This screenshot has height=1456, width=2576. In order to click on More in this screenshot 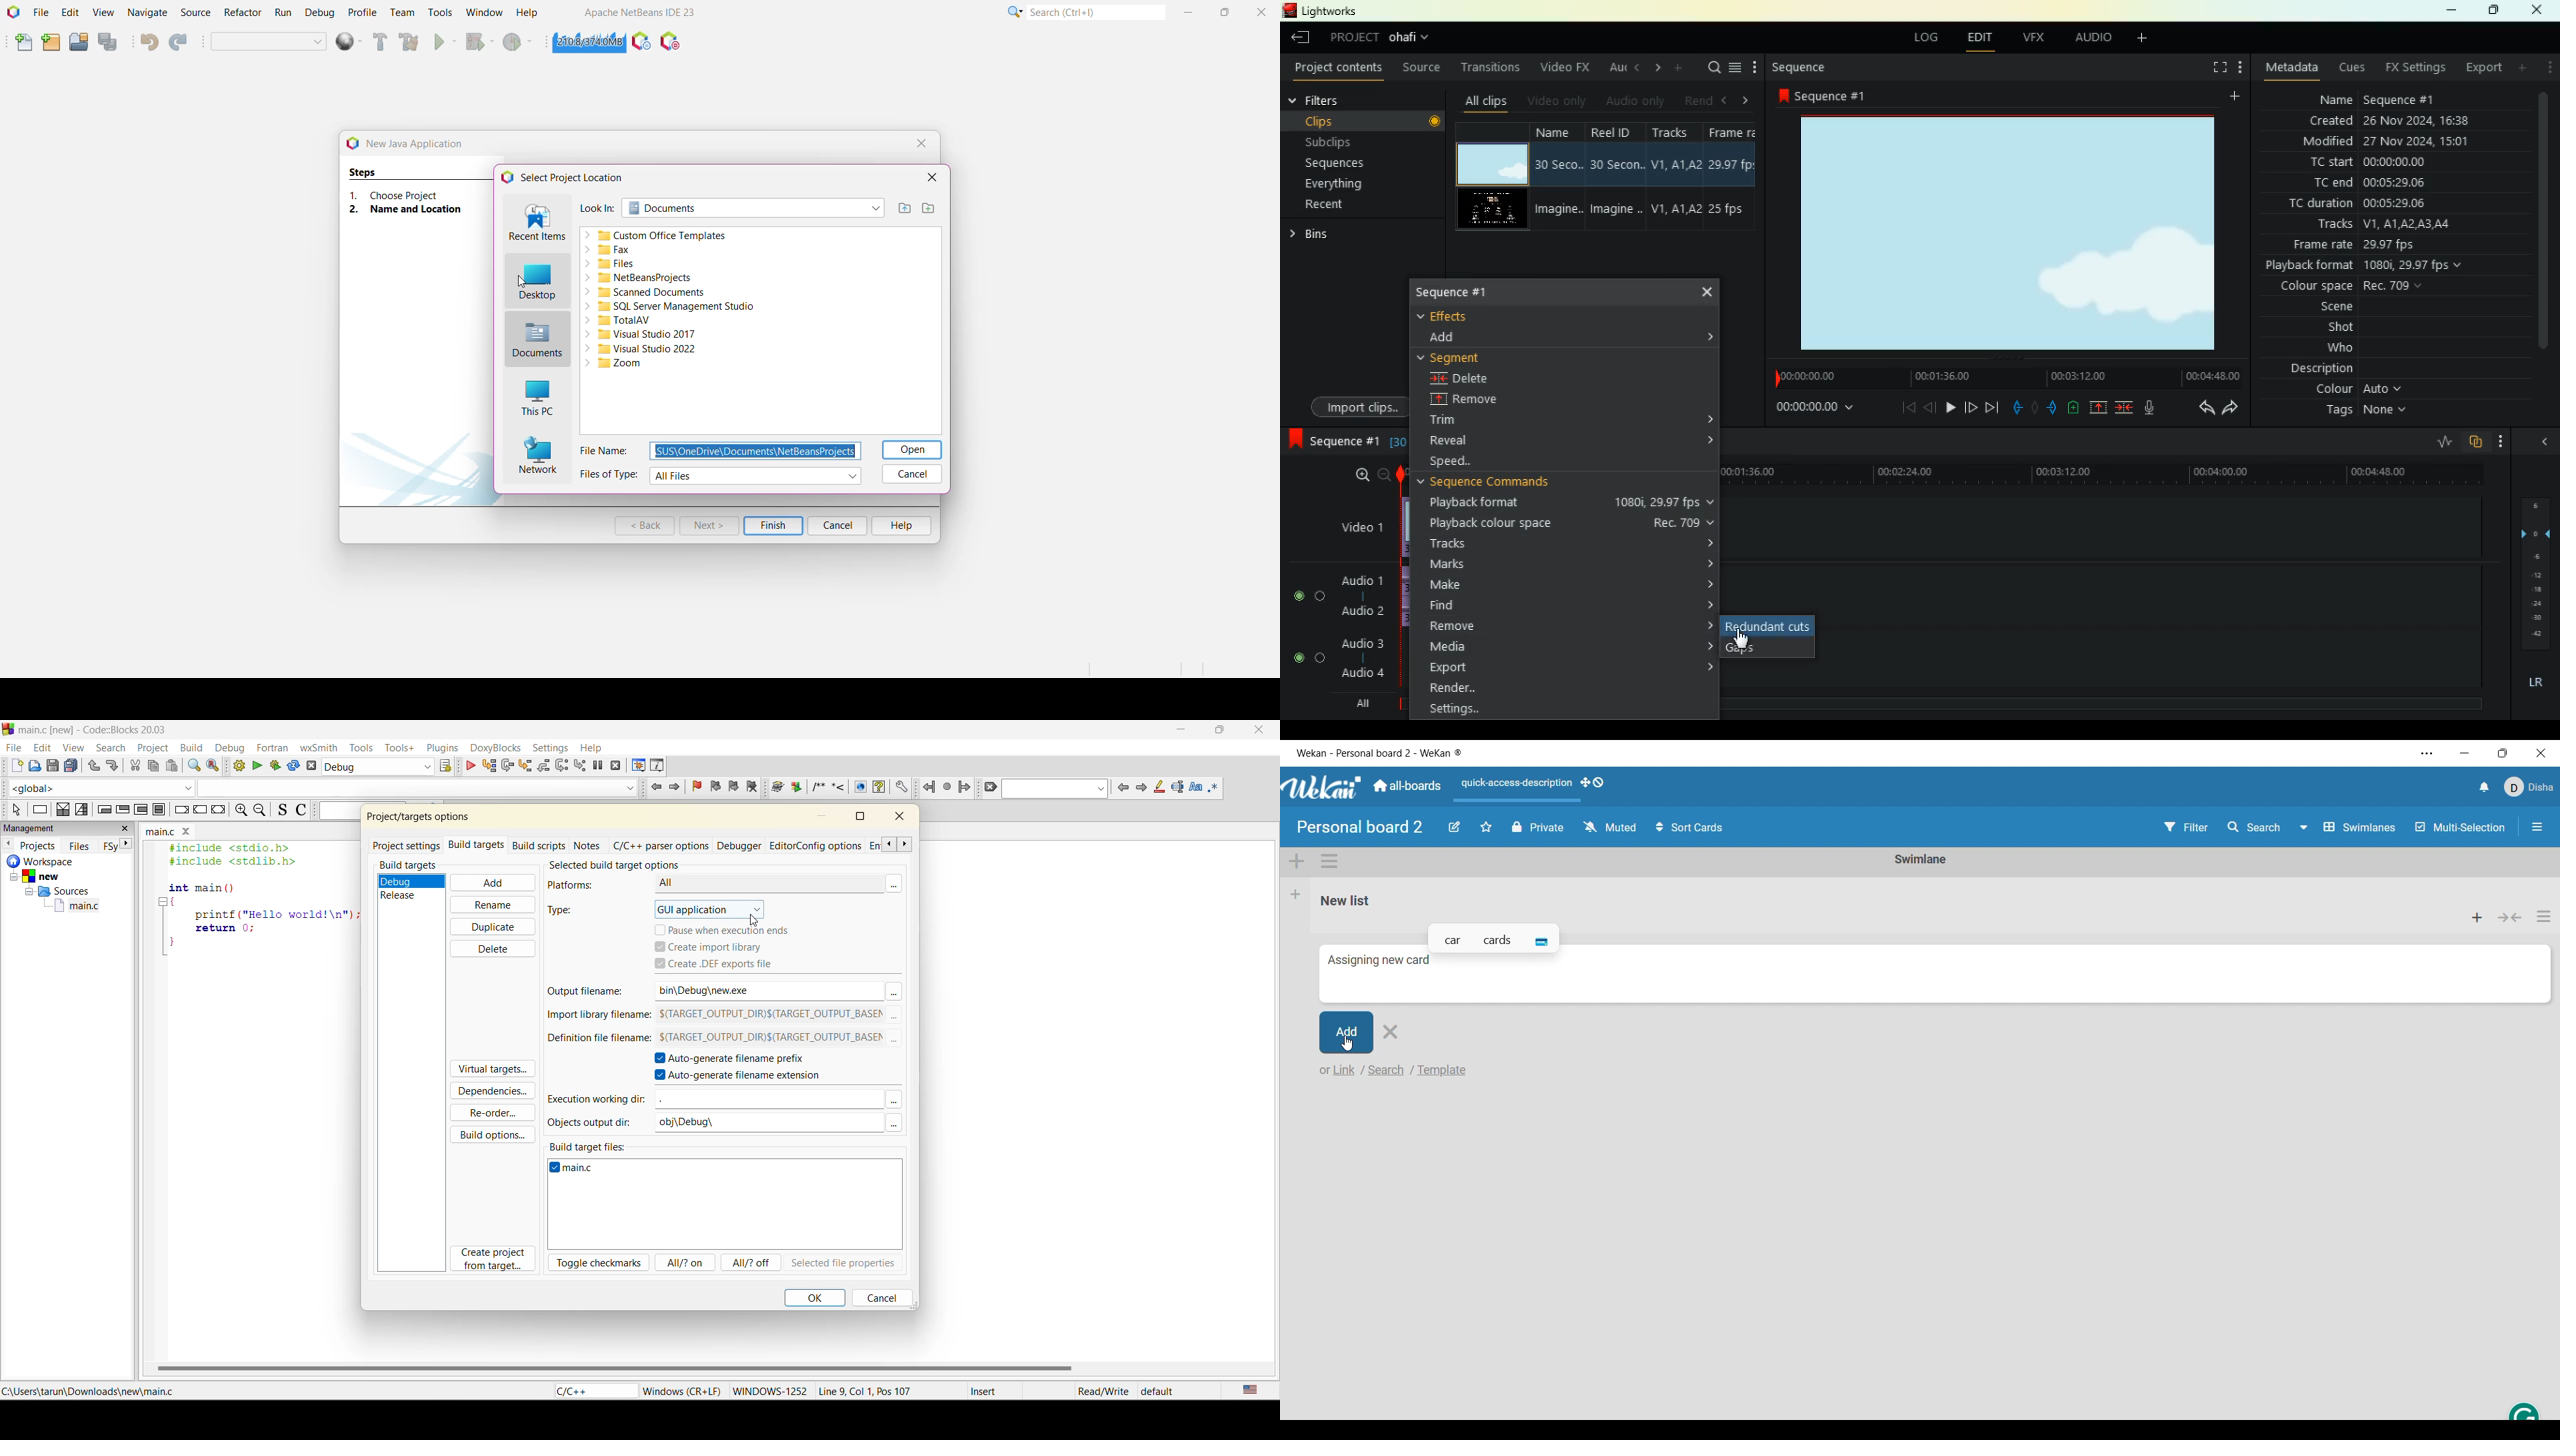, I will do `click(893, 1123)`.